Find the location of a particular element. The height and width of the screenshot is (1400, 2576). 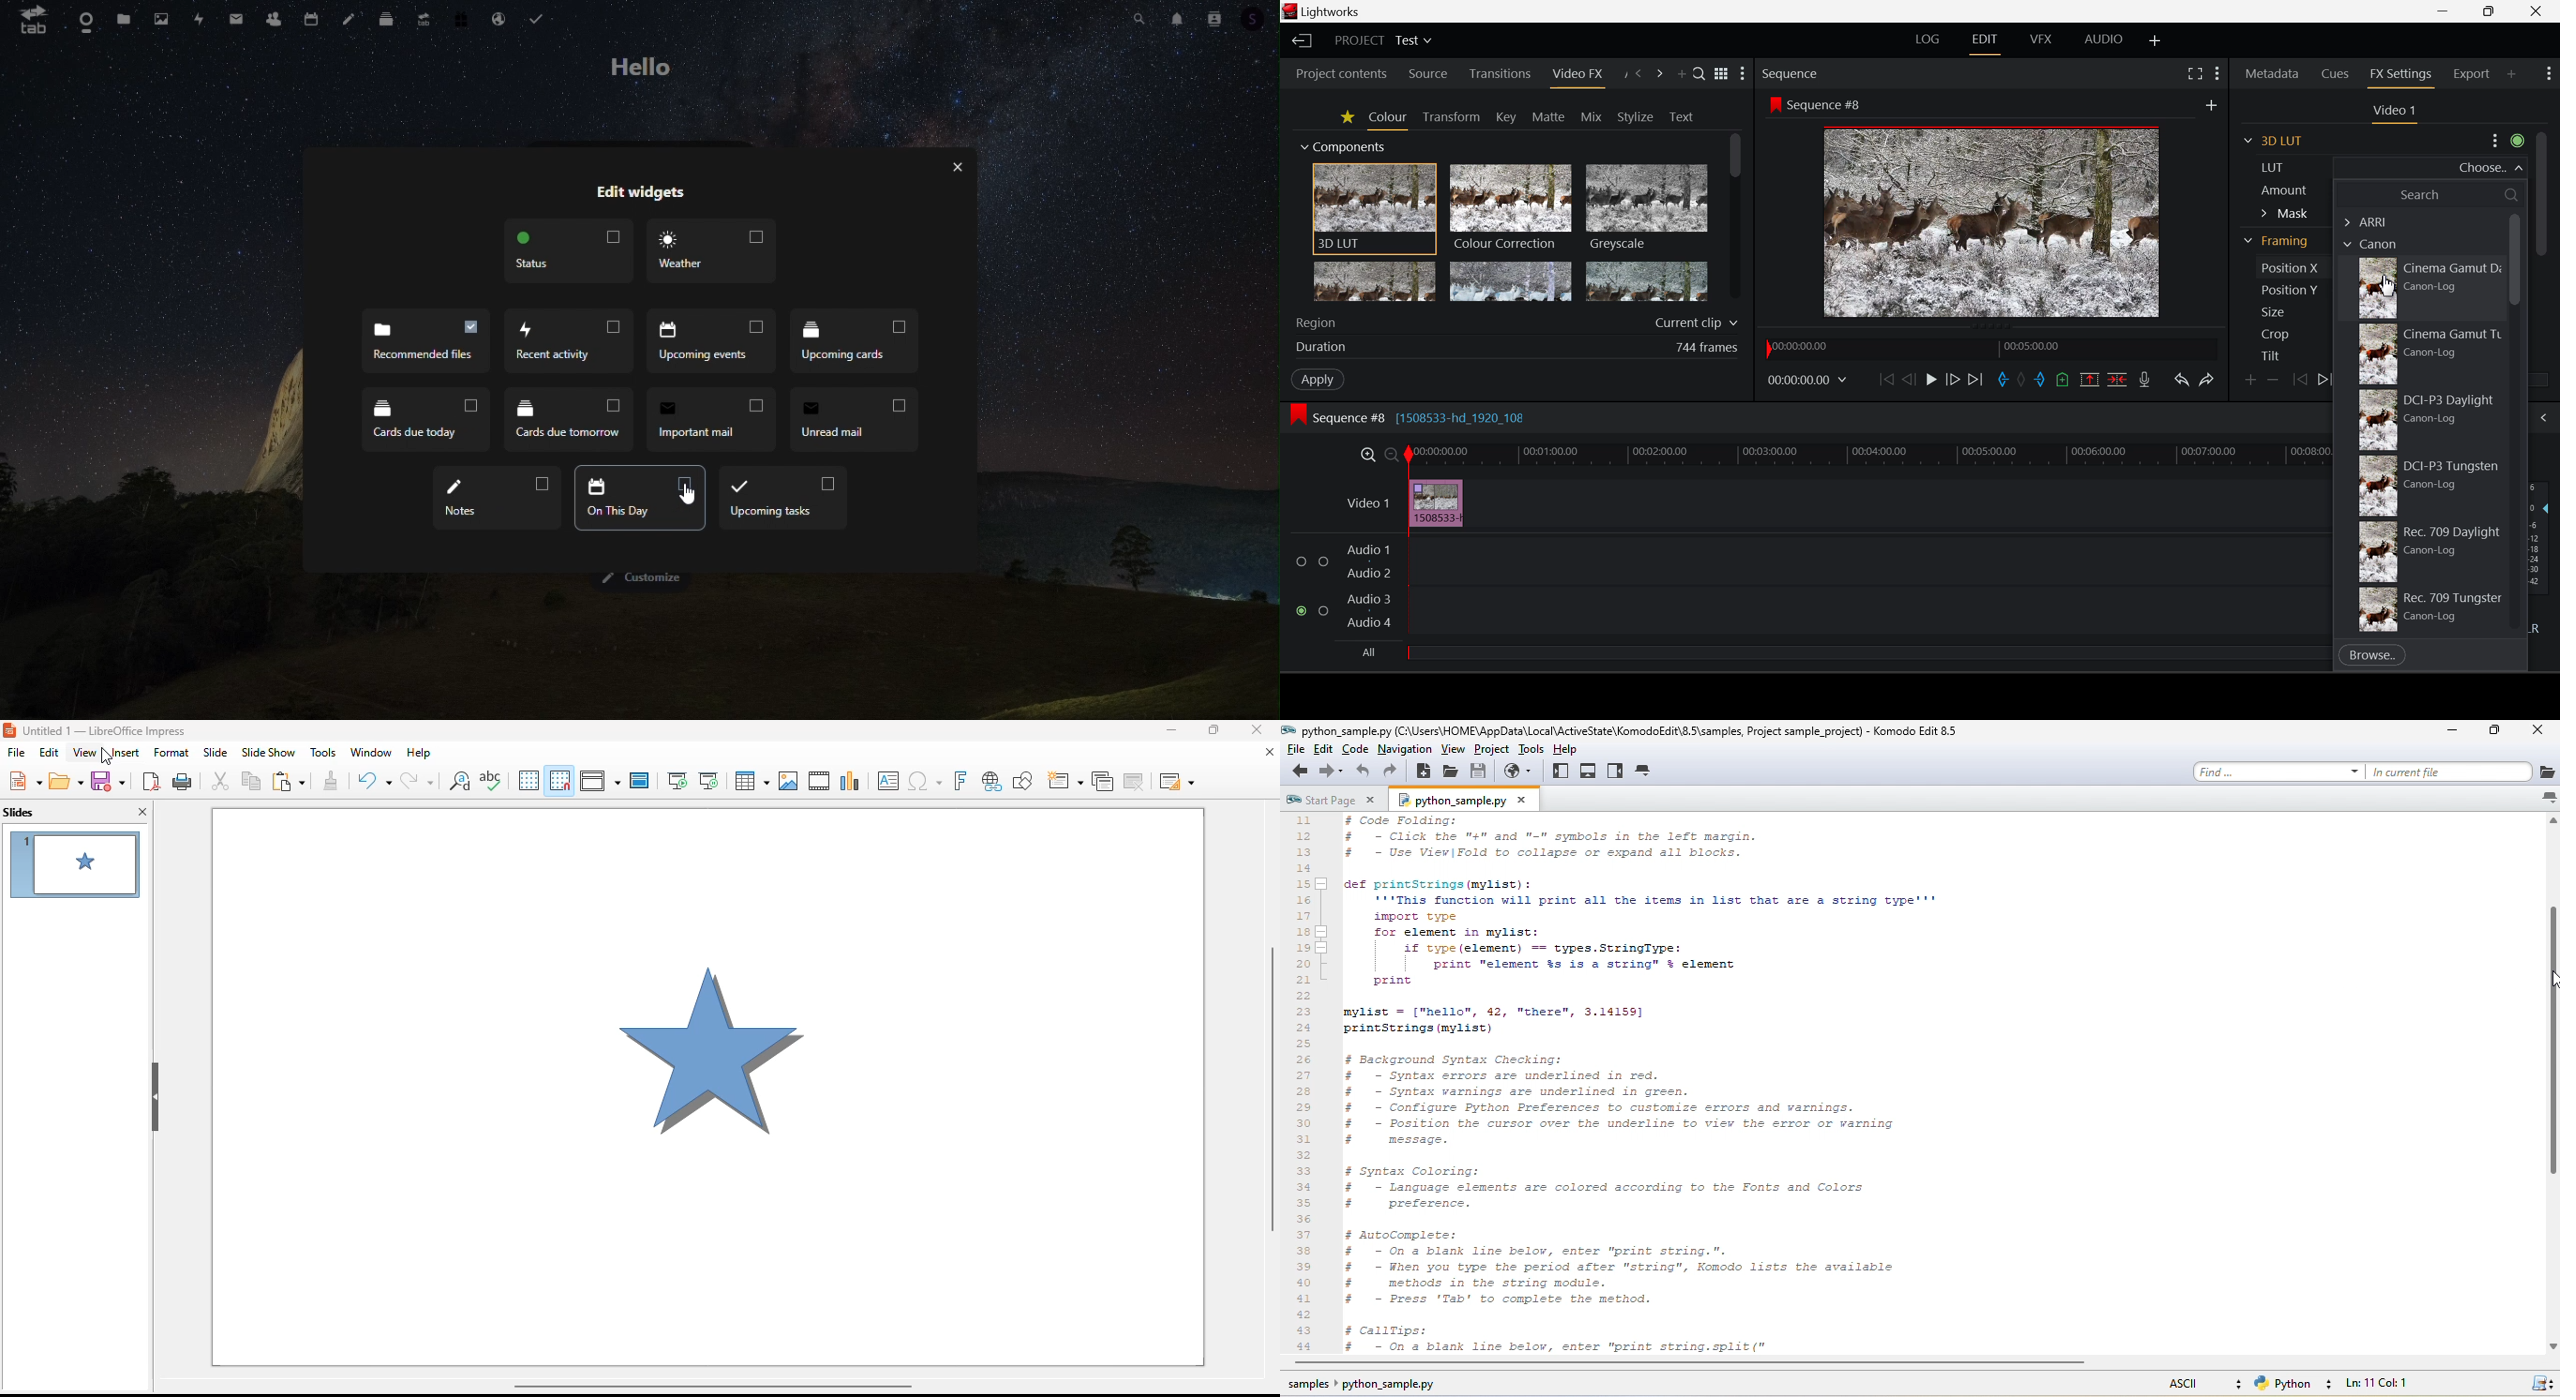

Components Section is located at coordinates (1345, 145).